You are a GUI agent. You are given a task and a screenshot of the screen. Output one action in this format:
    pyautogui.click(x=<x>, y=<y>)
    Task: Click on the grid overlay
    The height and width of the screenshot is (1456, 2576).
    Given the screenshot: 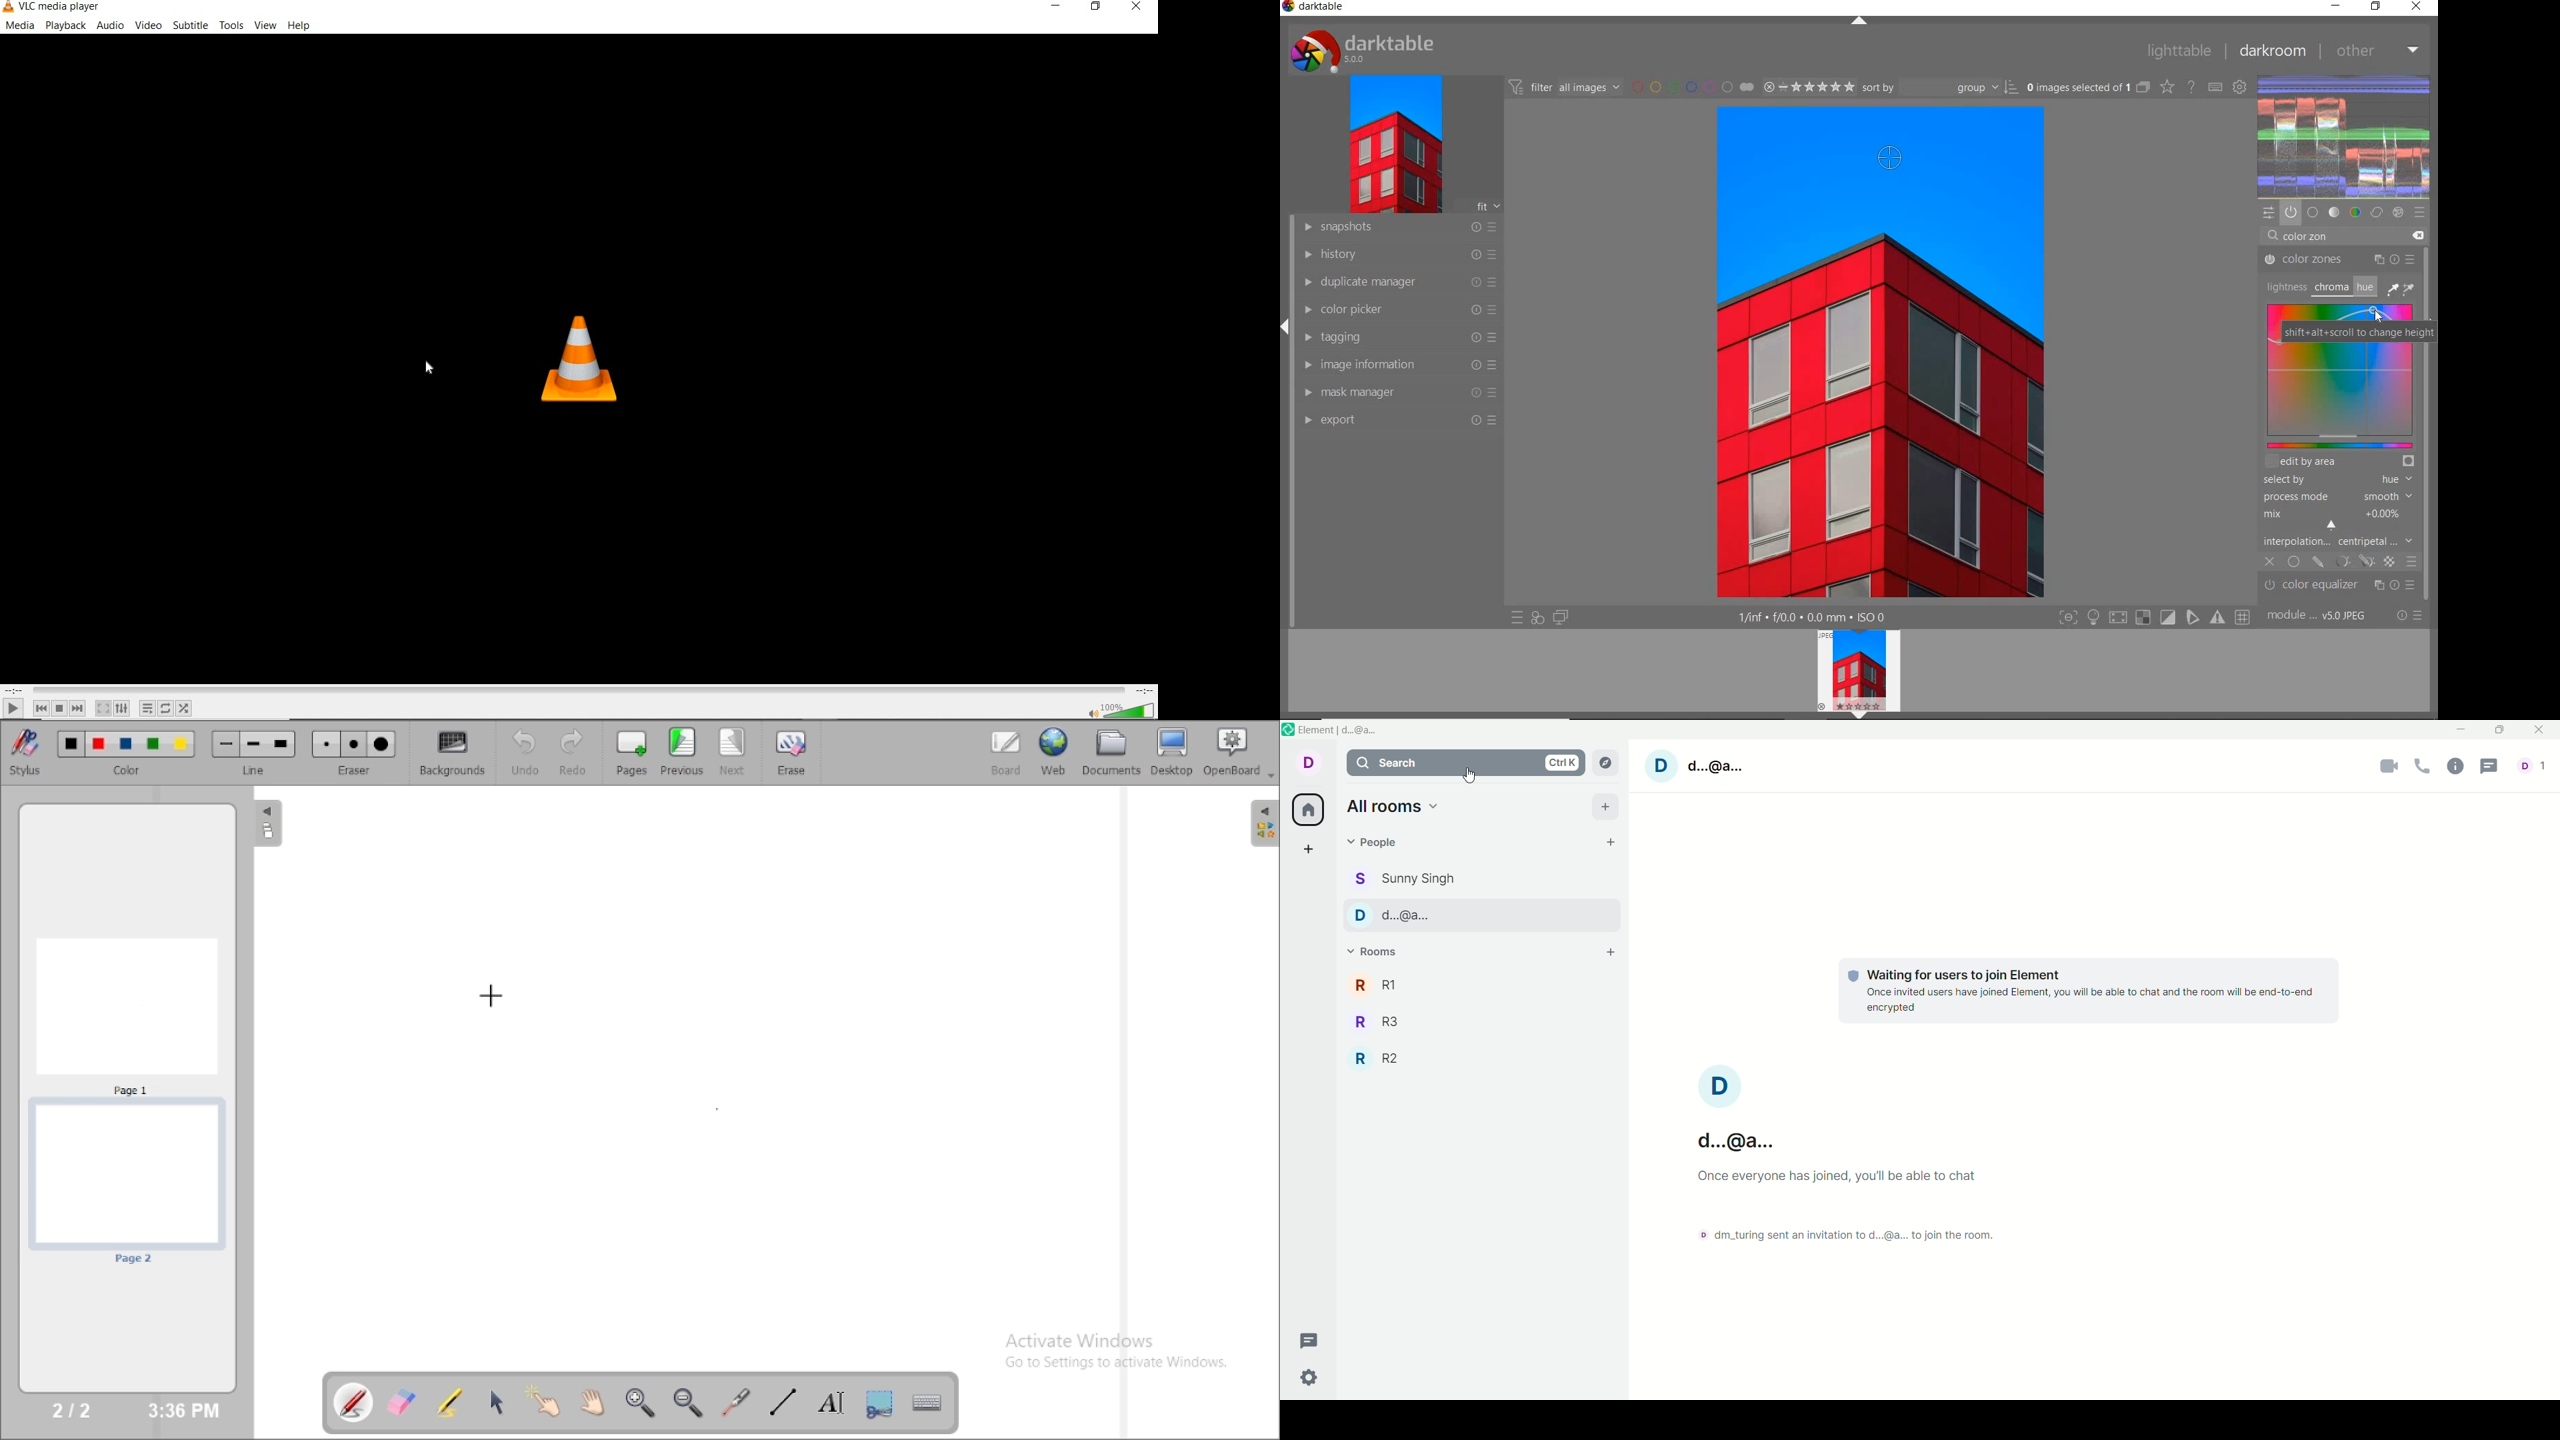 What is the action you would take?
    pyautogui.click(x=2243, y=616)
    